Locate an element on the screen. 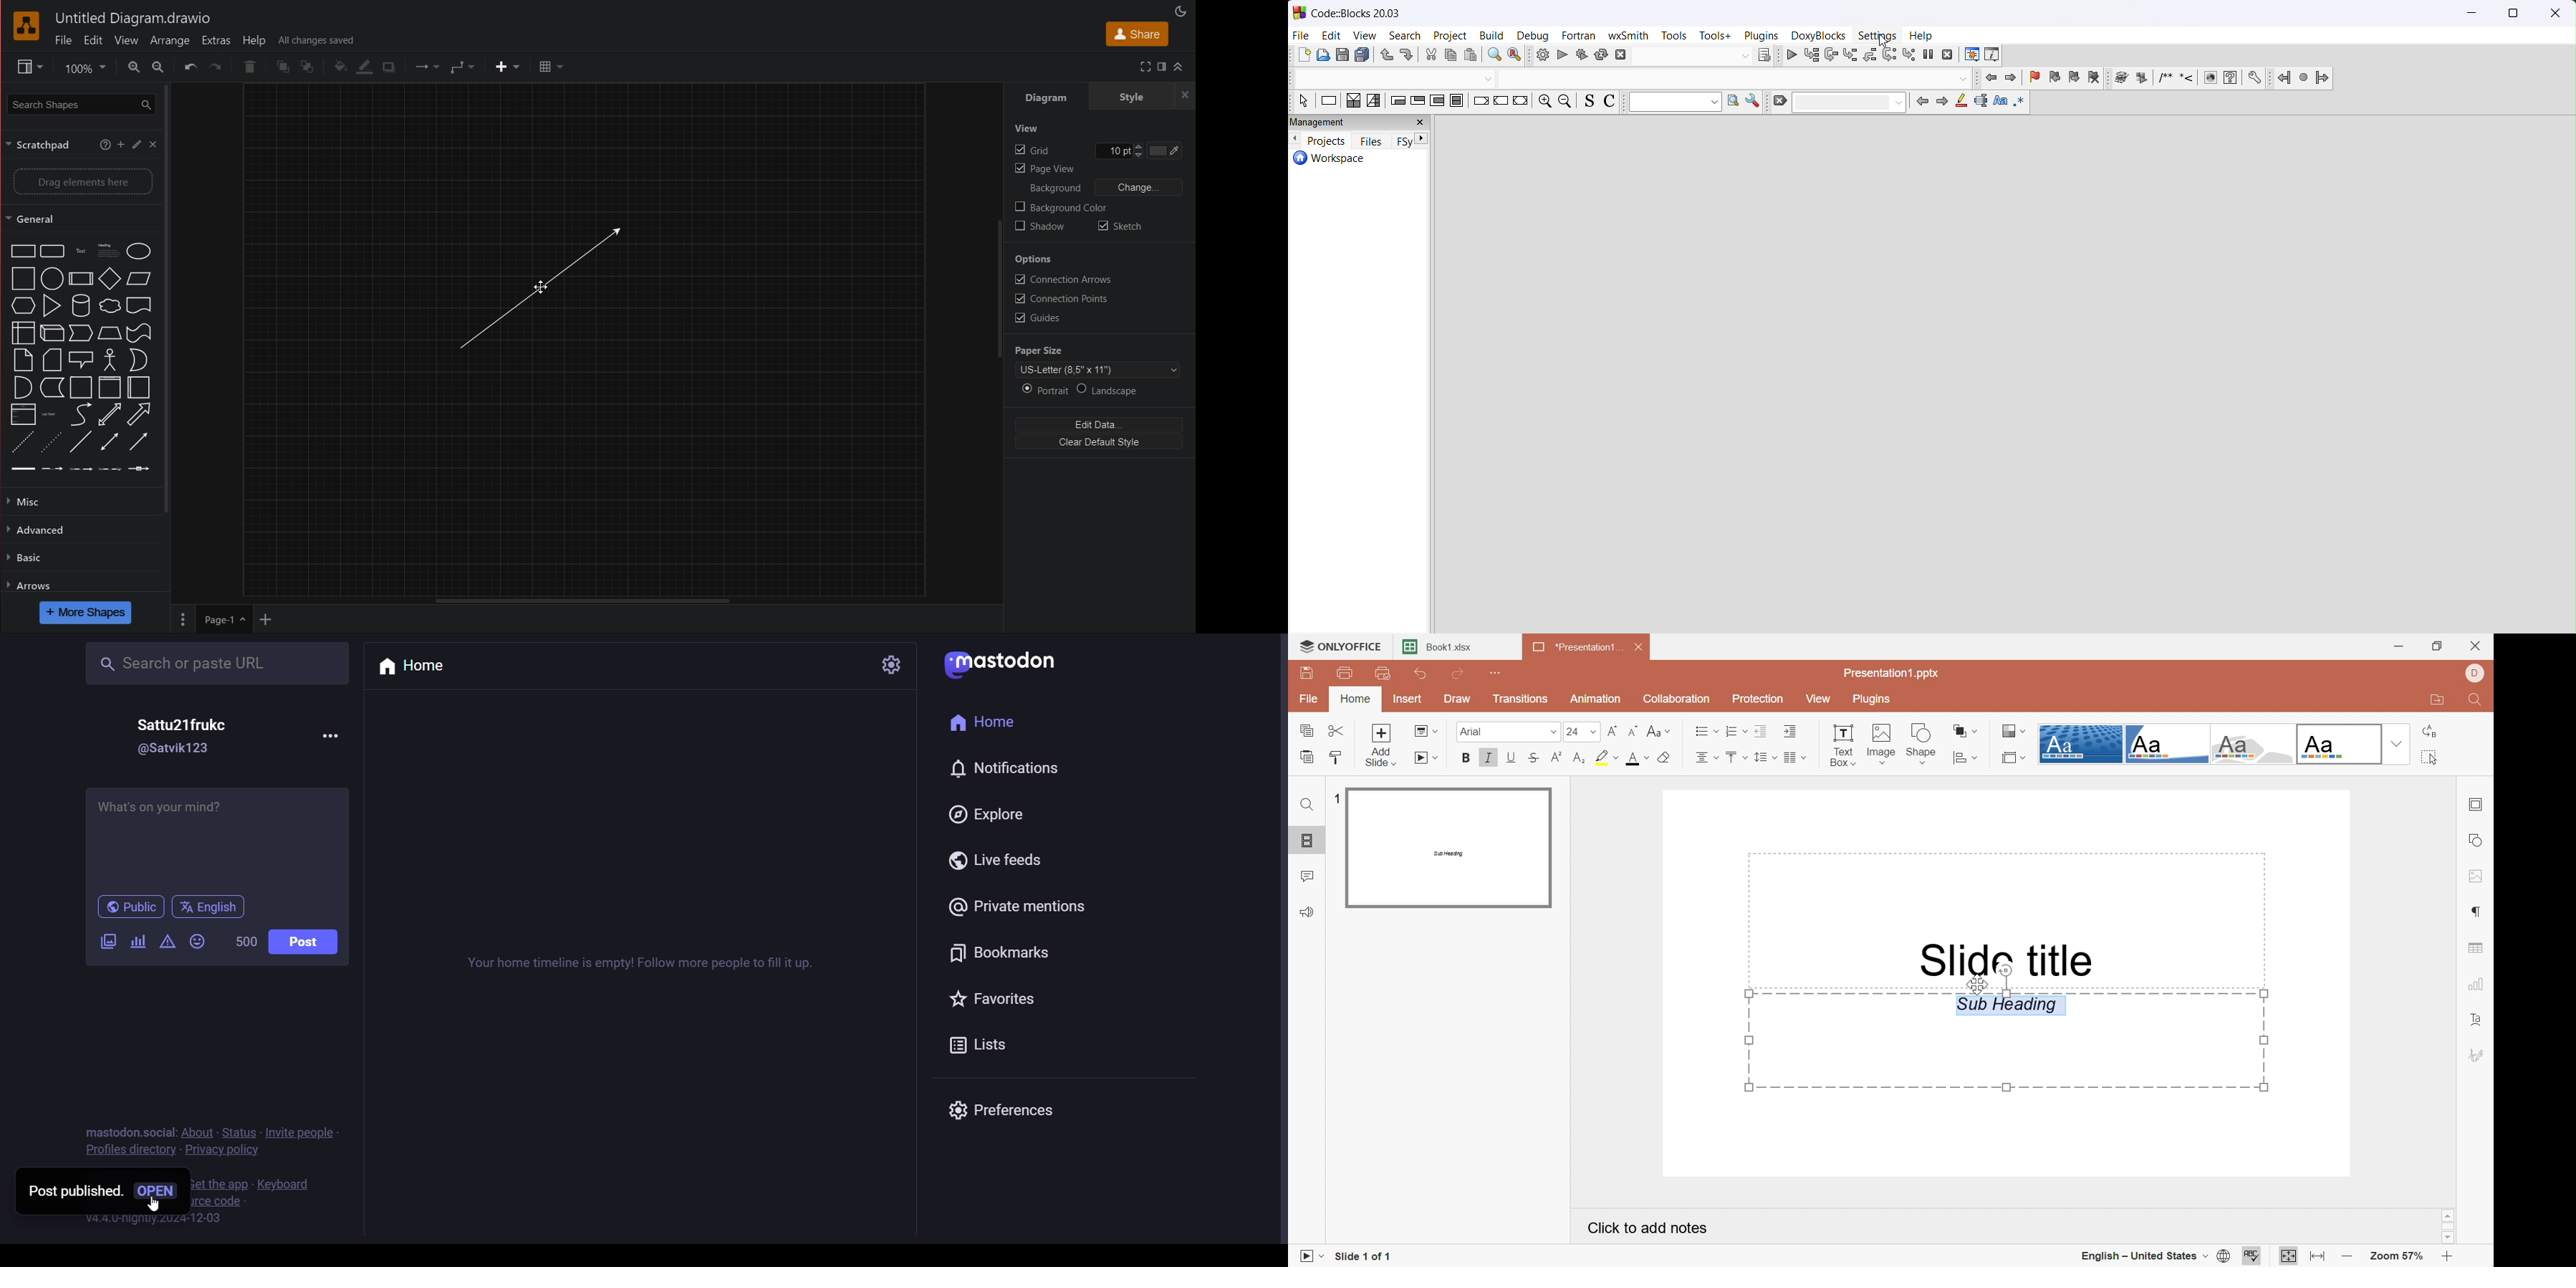 The height and width of the screenshot is (1288, 2576). Check spelling is located at coordinates (2252, 1255).